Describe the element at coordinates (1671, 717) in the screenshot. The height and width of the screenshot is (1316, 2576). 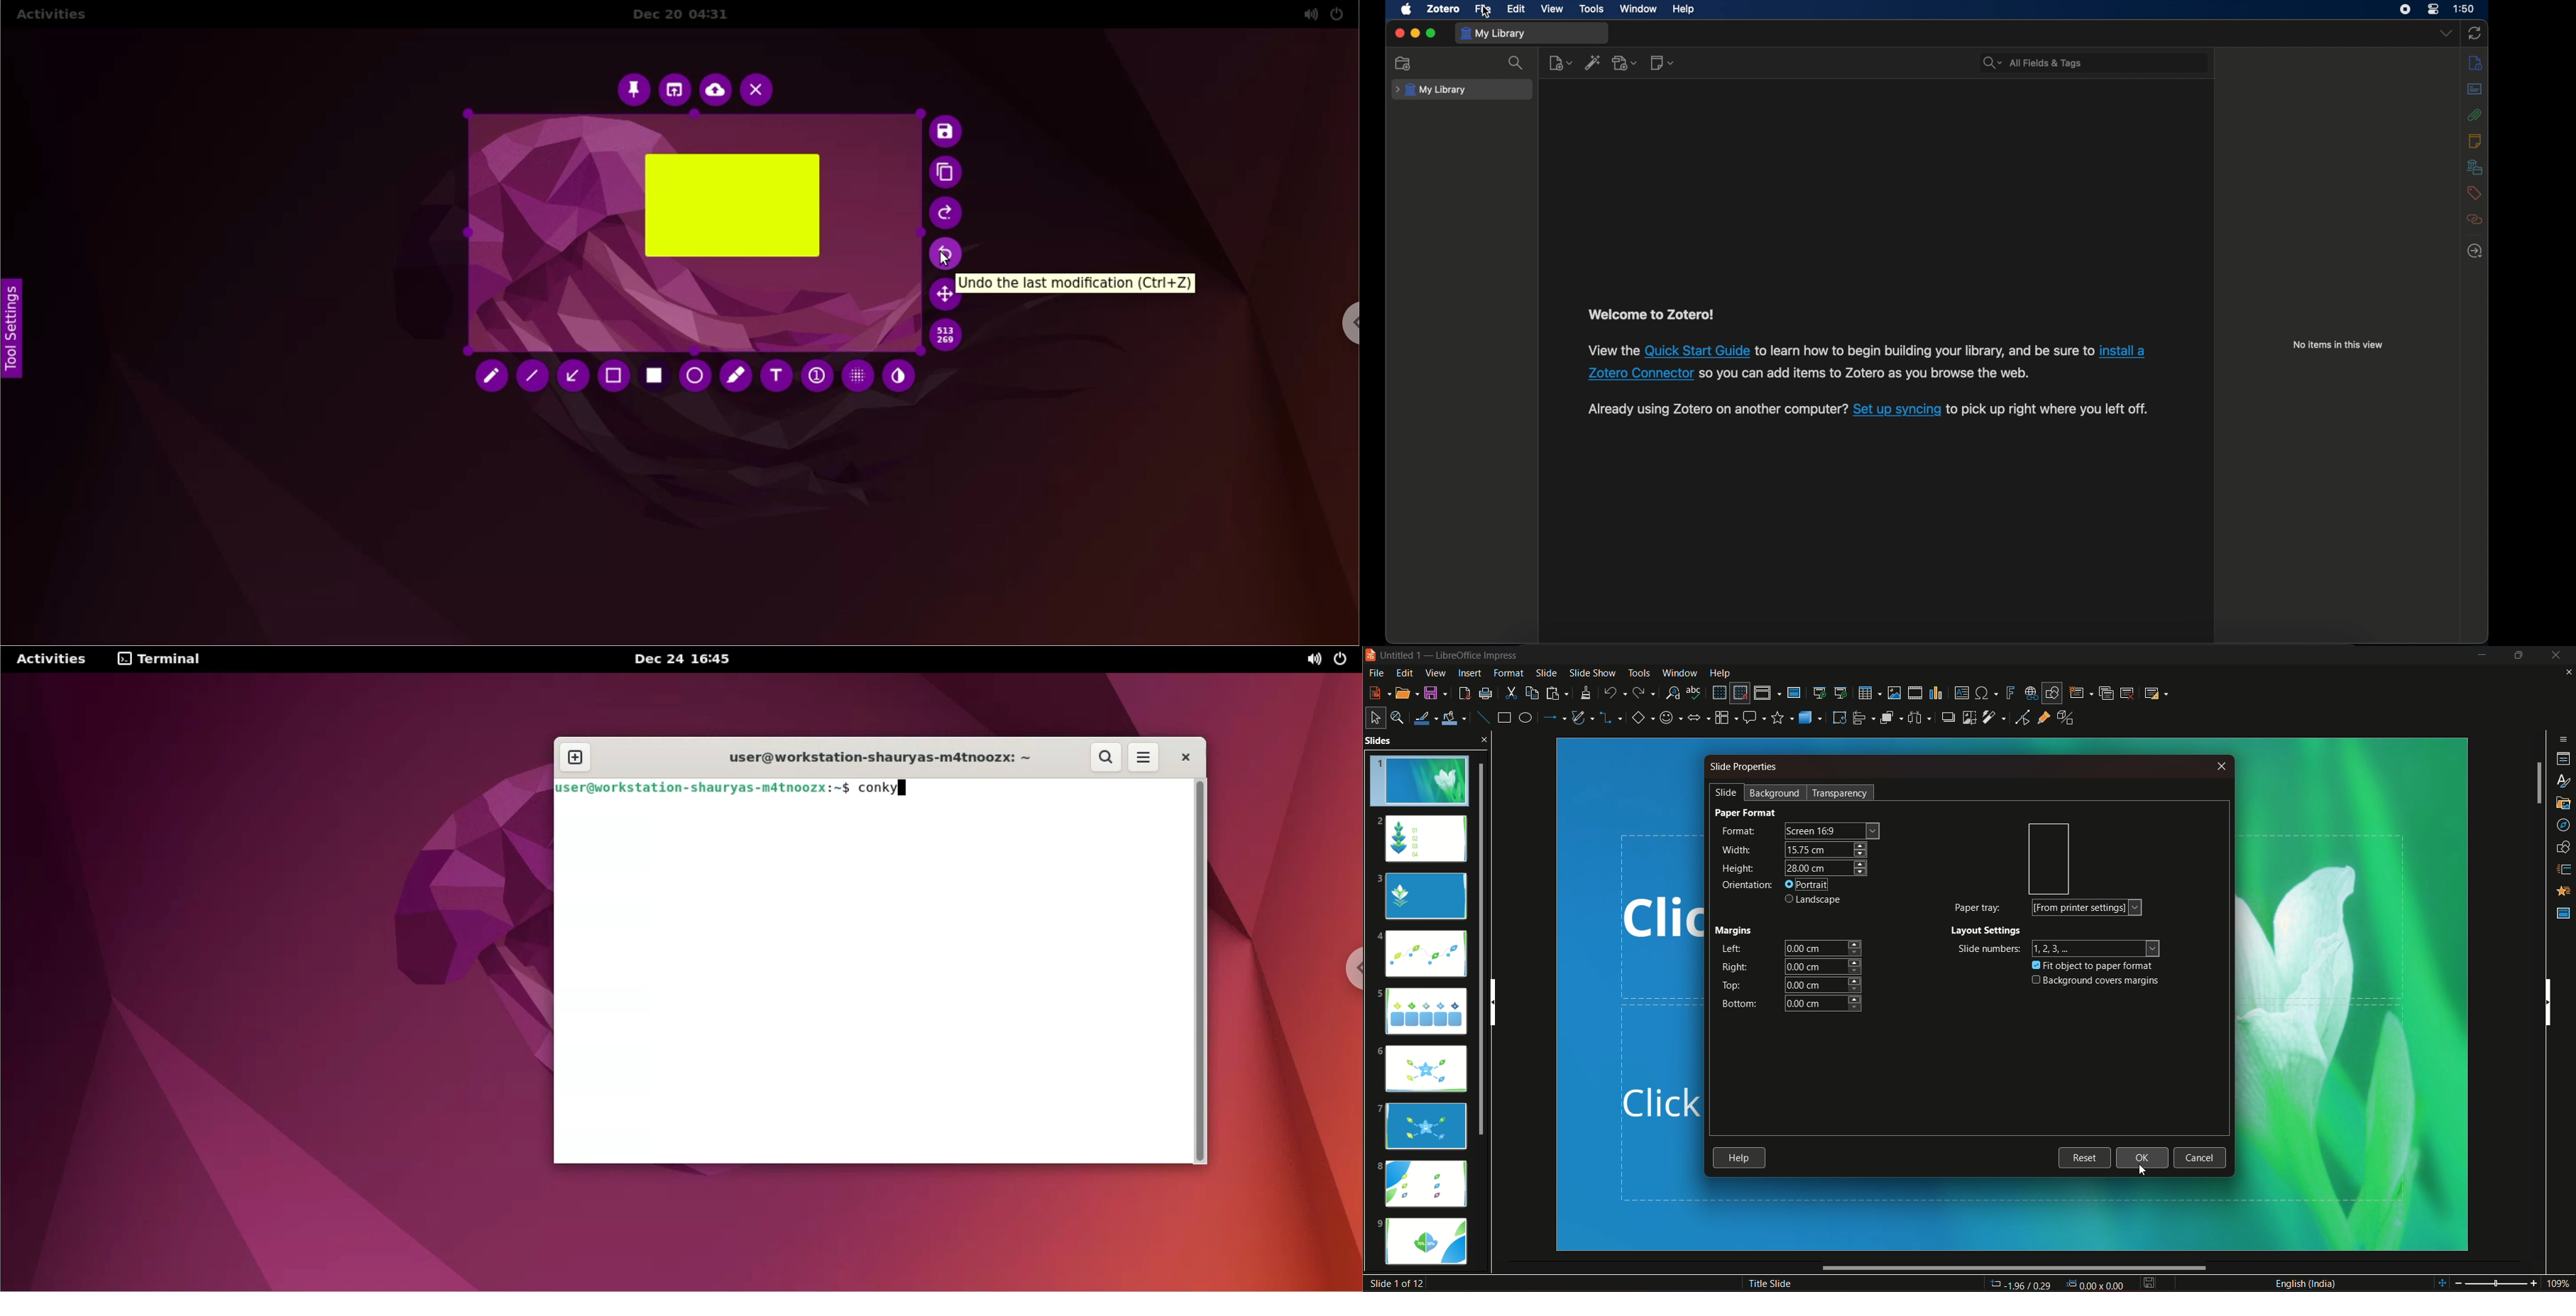
I see `symbol shapes` at that location.